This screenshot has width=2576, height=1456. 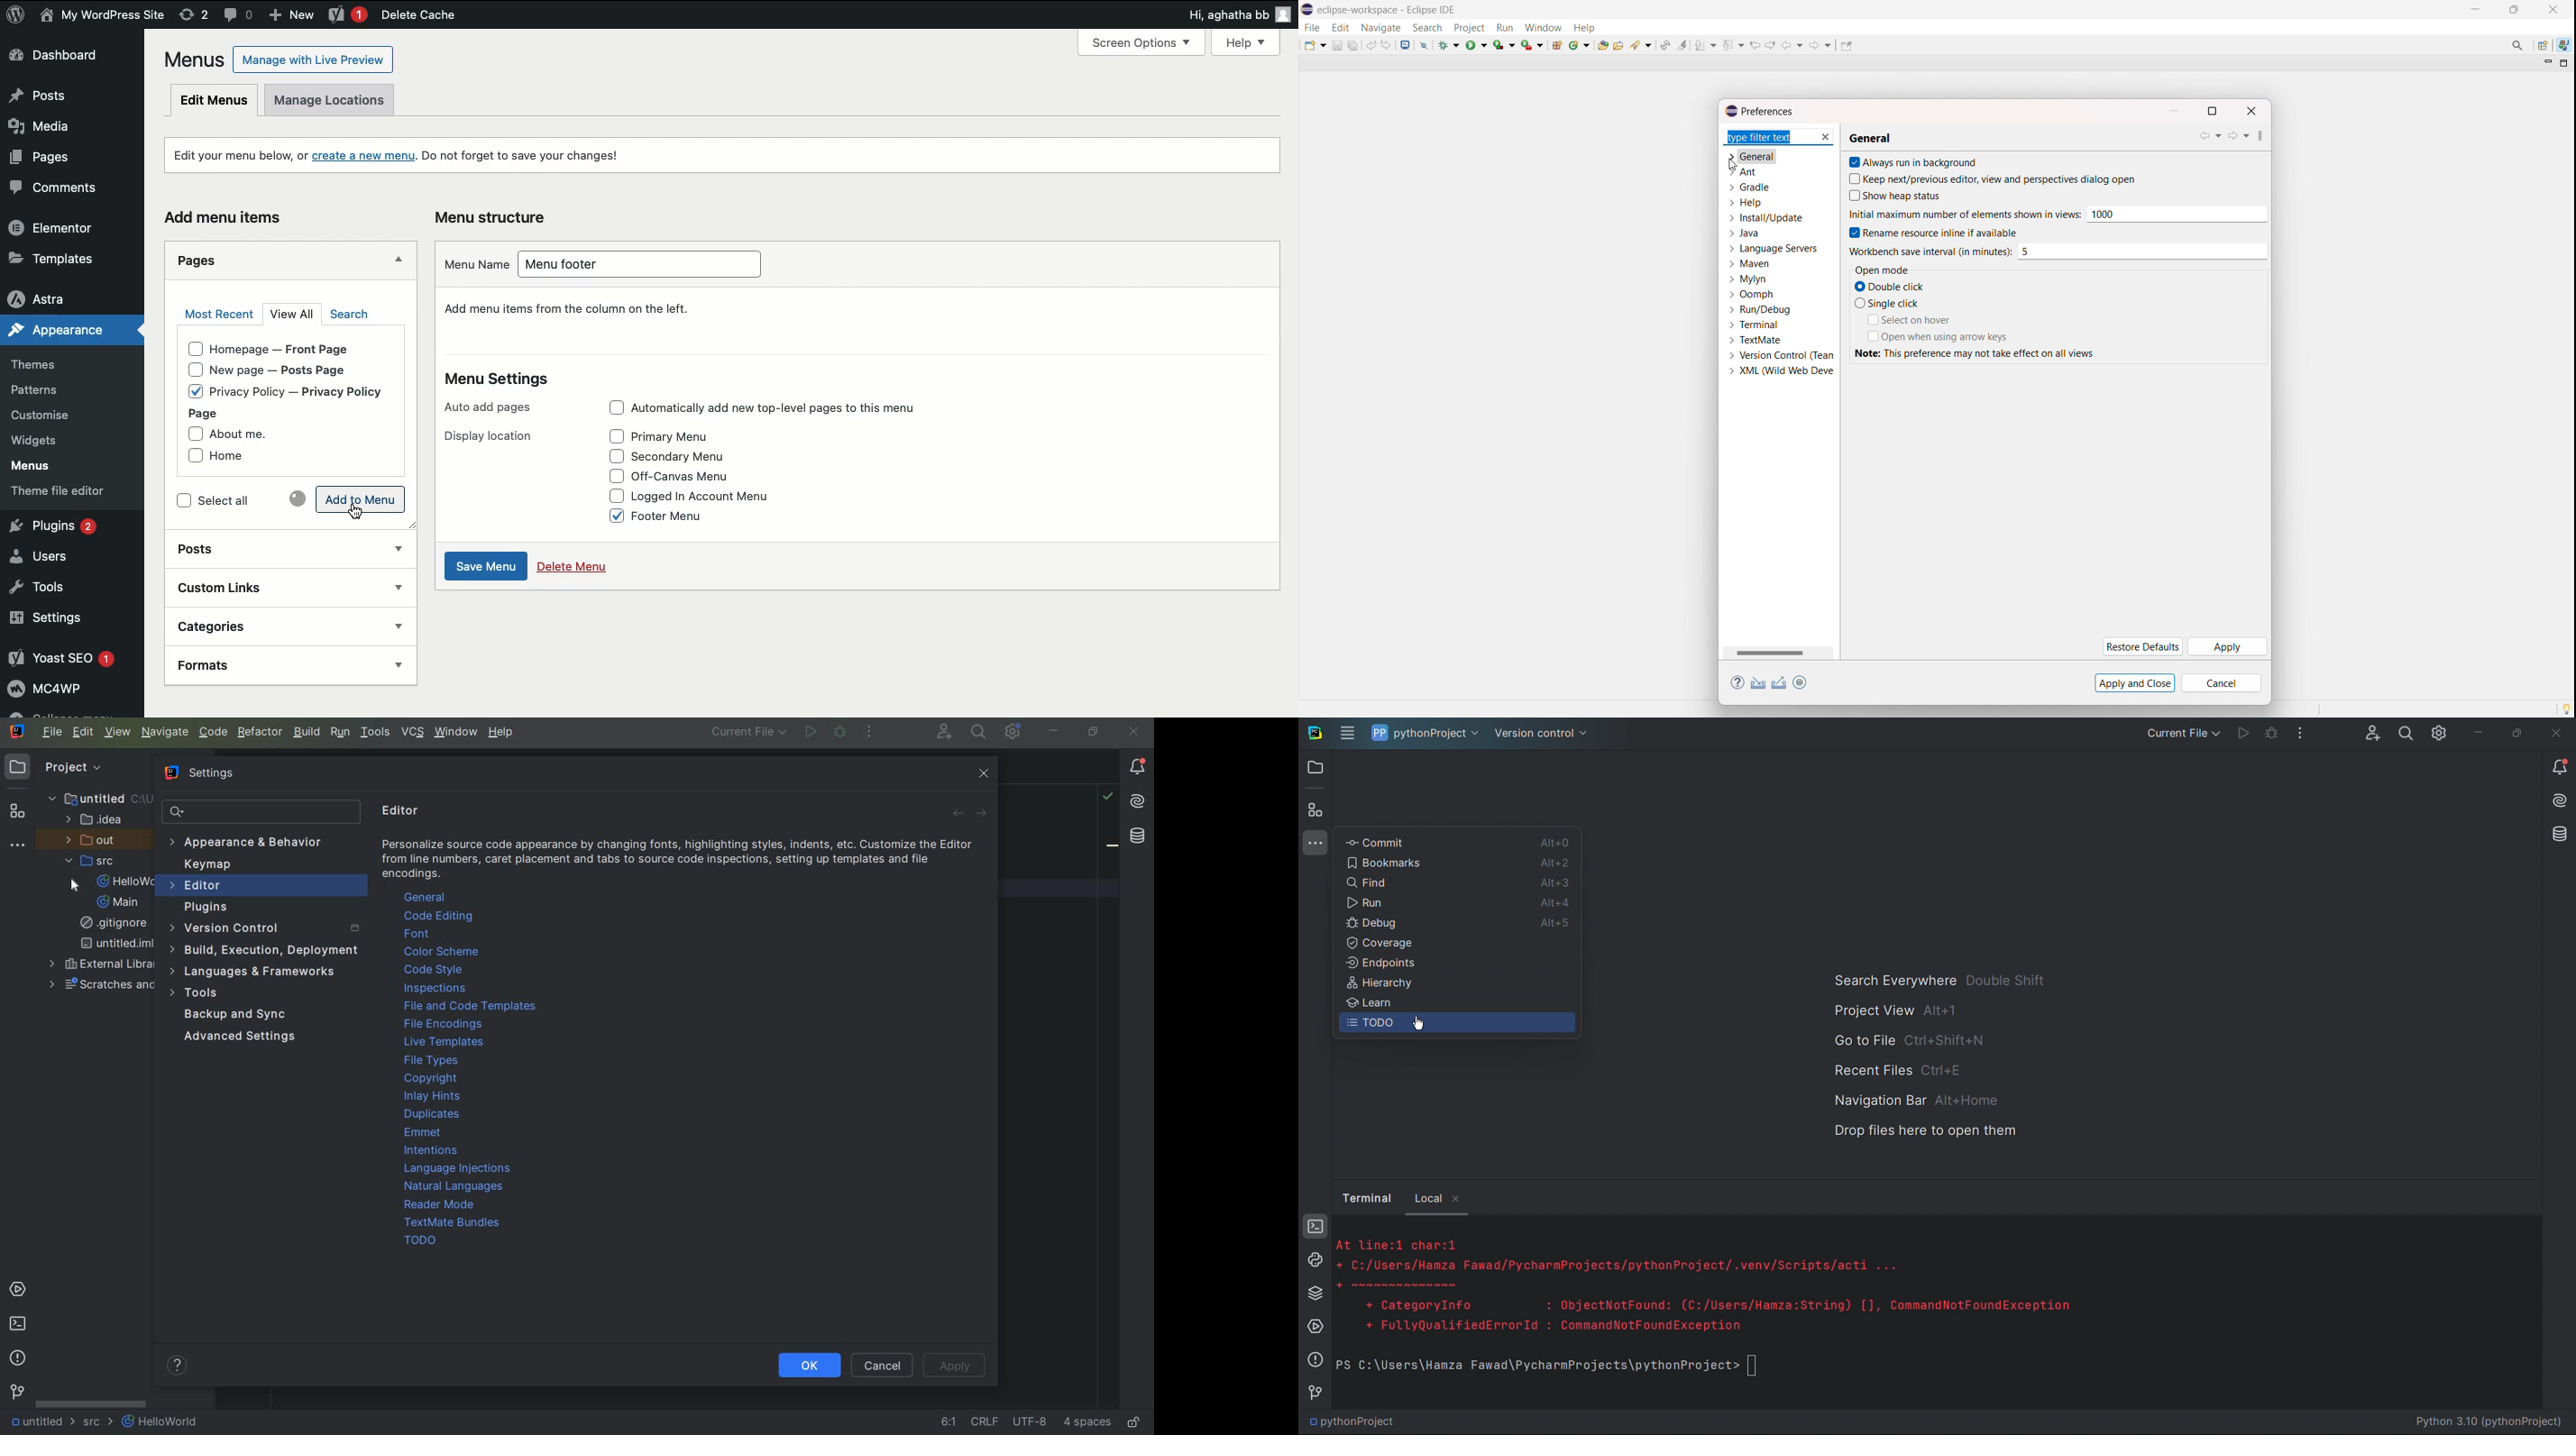 I want to click on minimize, so click(x=2479, y=9).